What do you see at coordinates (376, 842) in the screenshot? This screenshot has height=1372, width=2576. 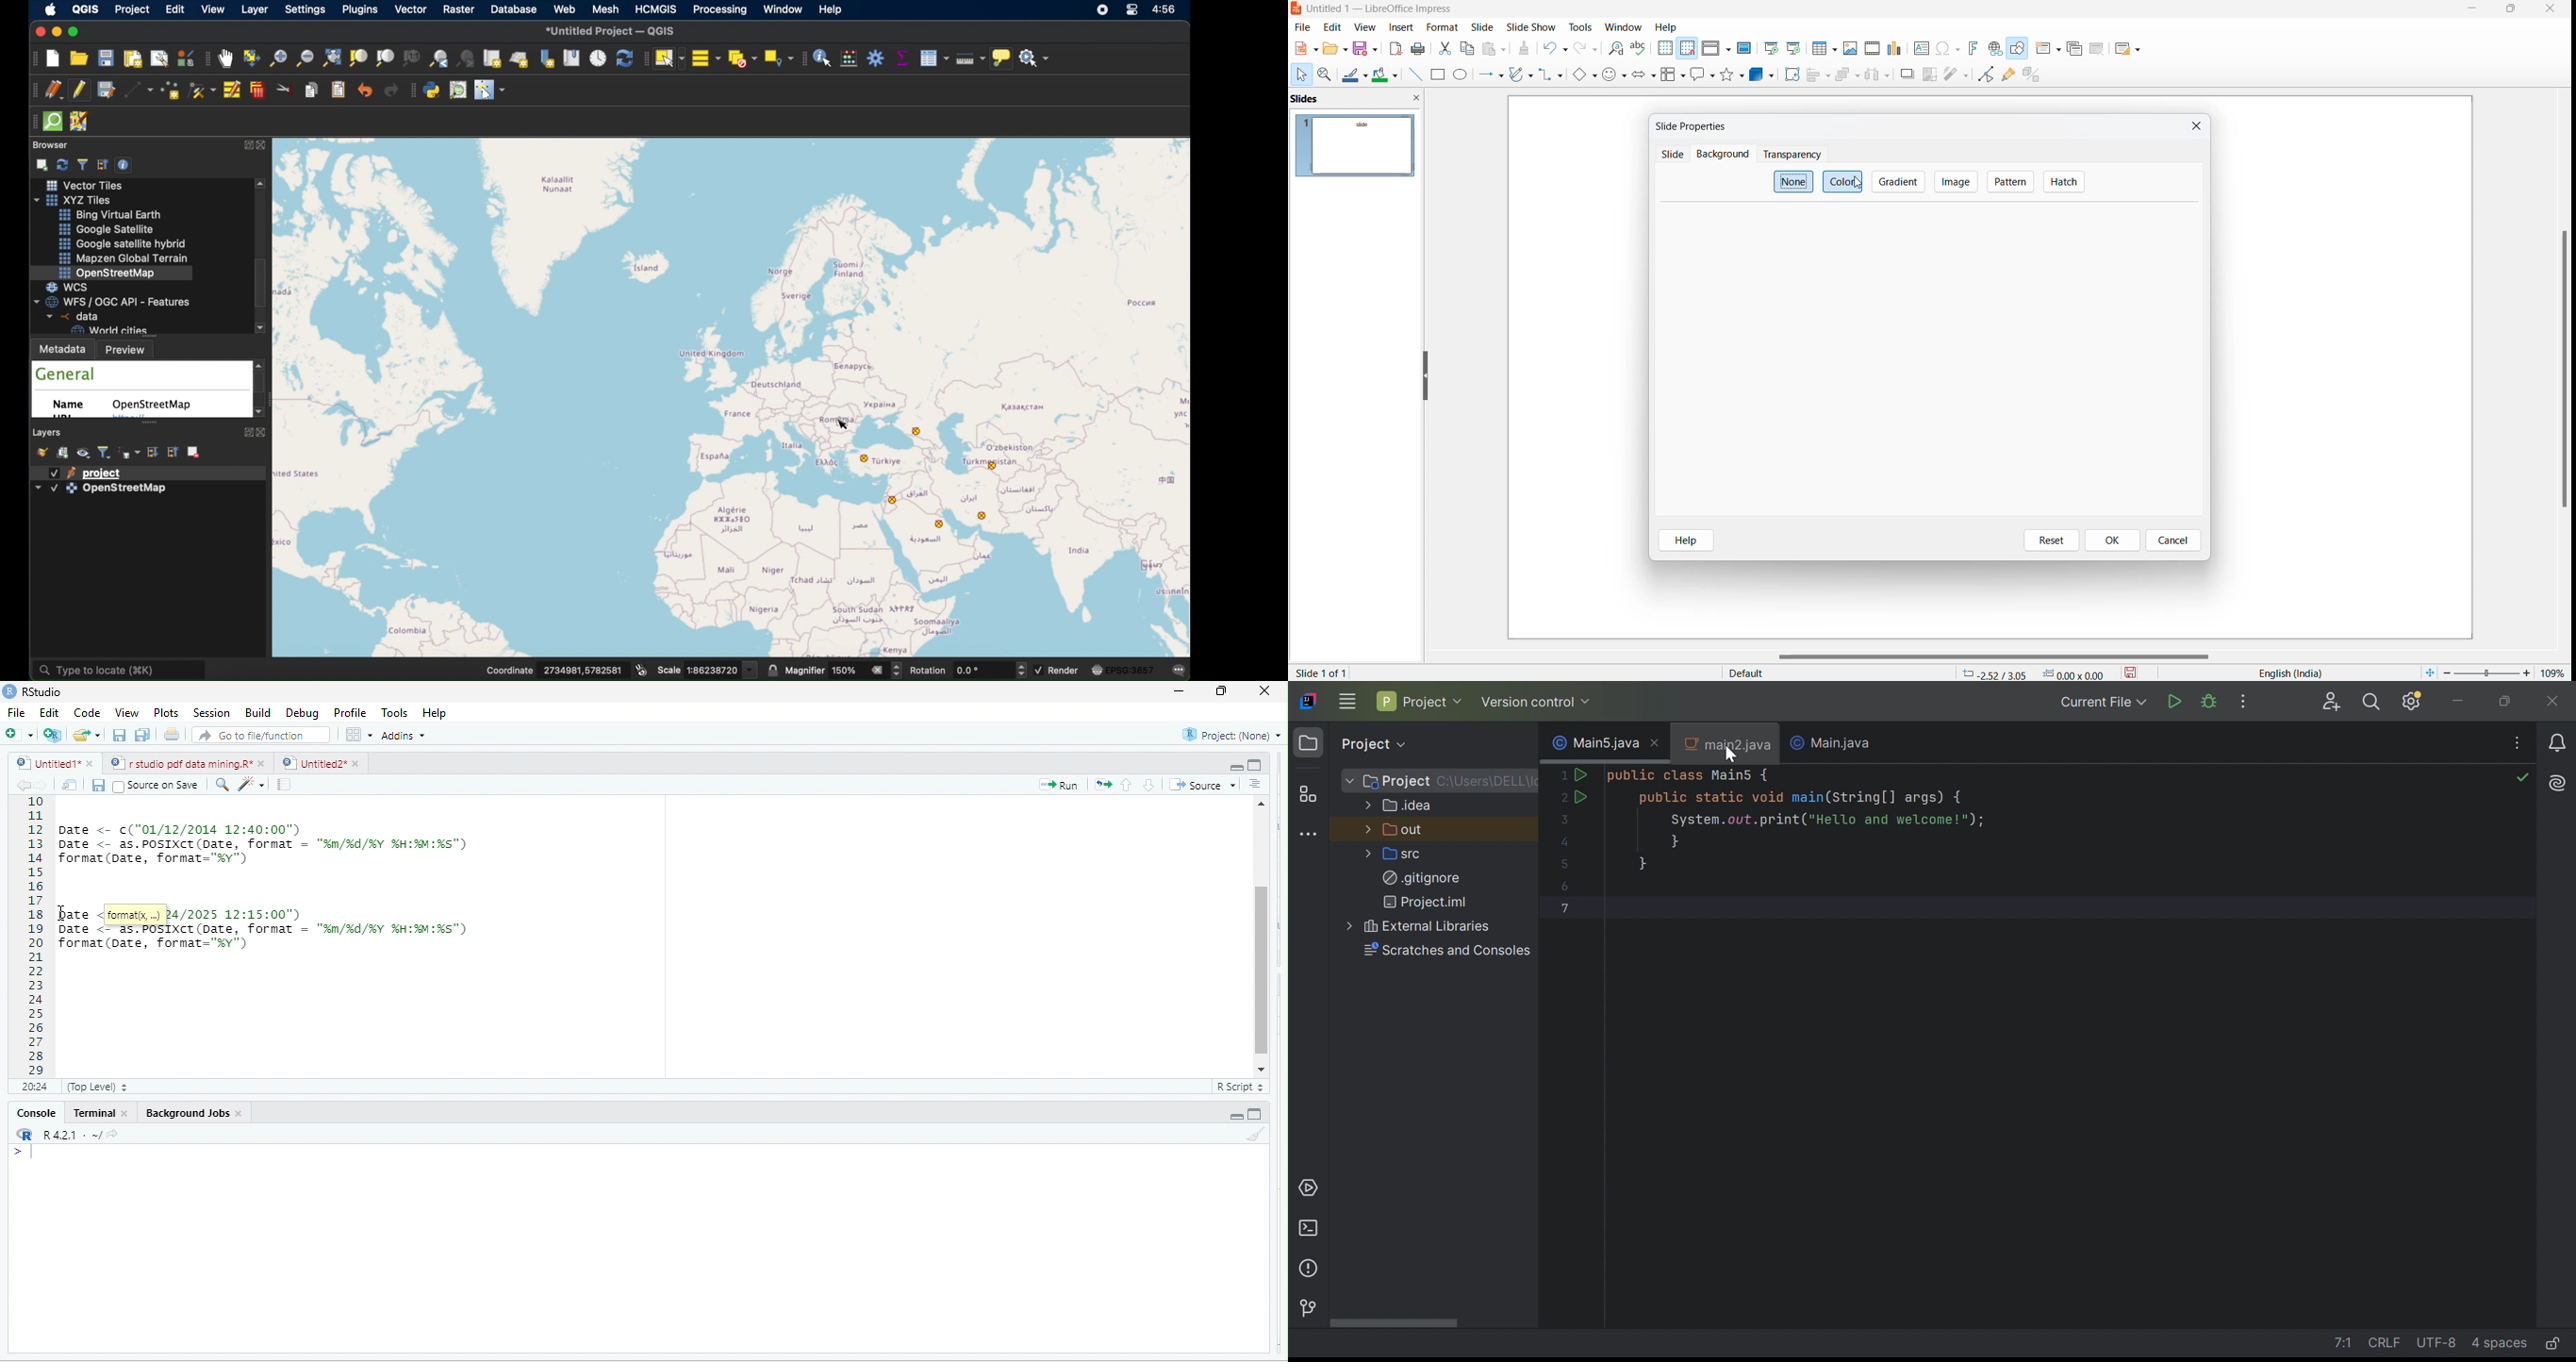 I see `Date <- ("01/12/2014 12:40:00")

Date <- as.POSIXCT (Date, format = "%m/%d/XY XH:%M:%s")
format (pate, format="%v")

| 1` at bounding box center [376, 842].